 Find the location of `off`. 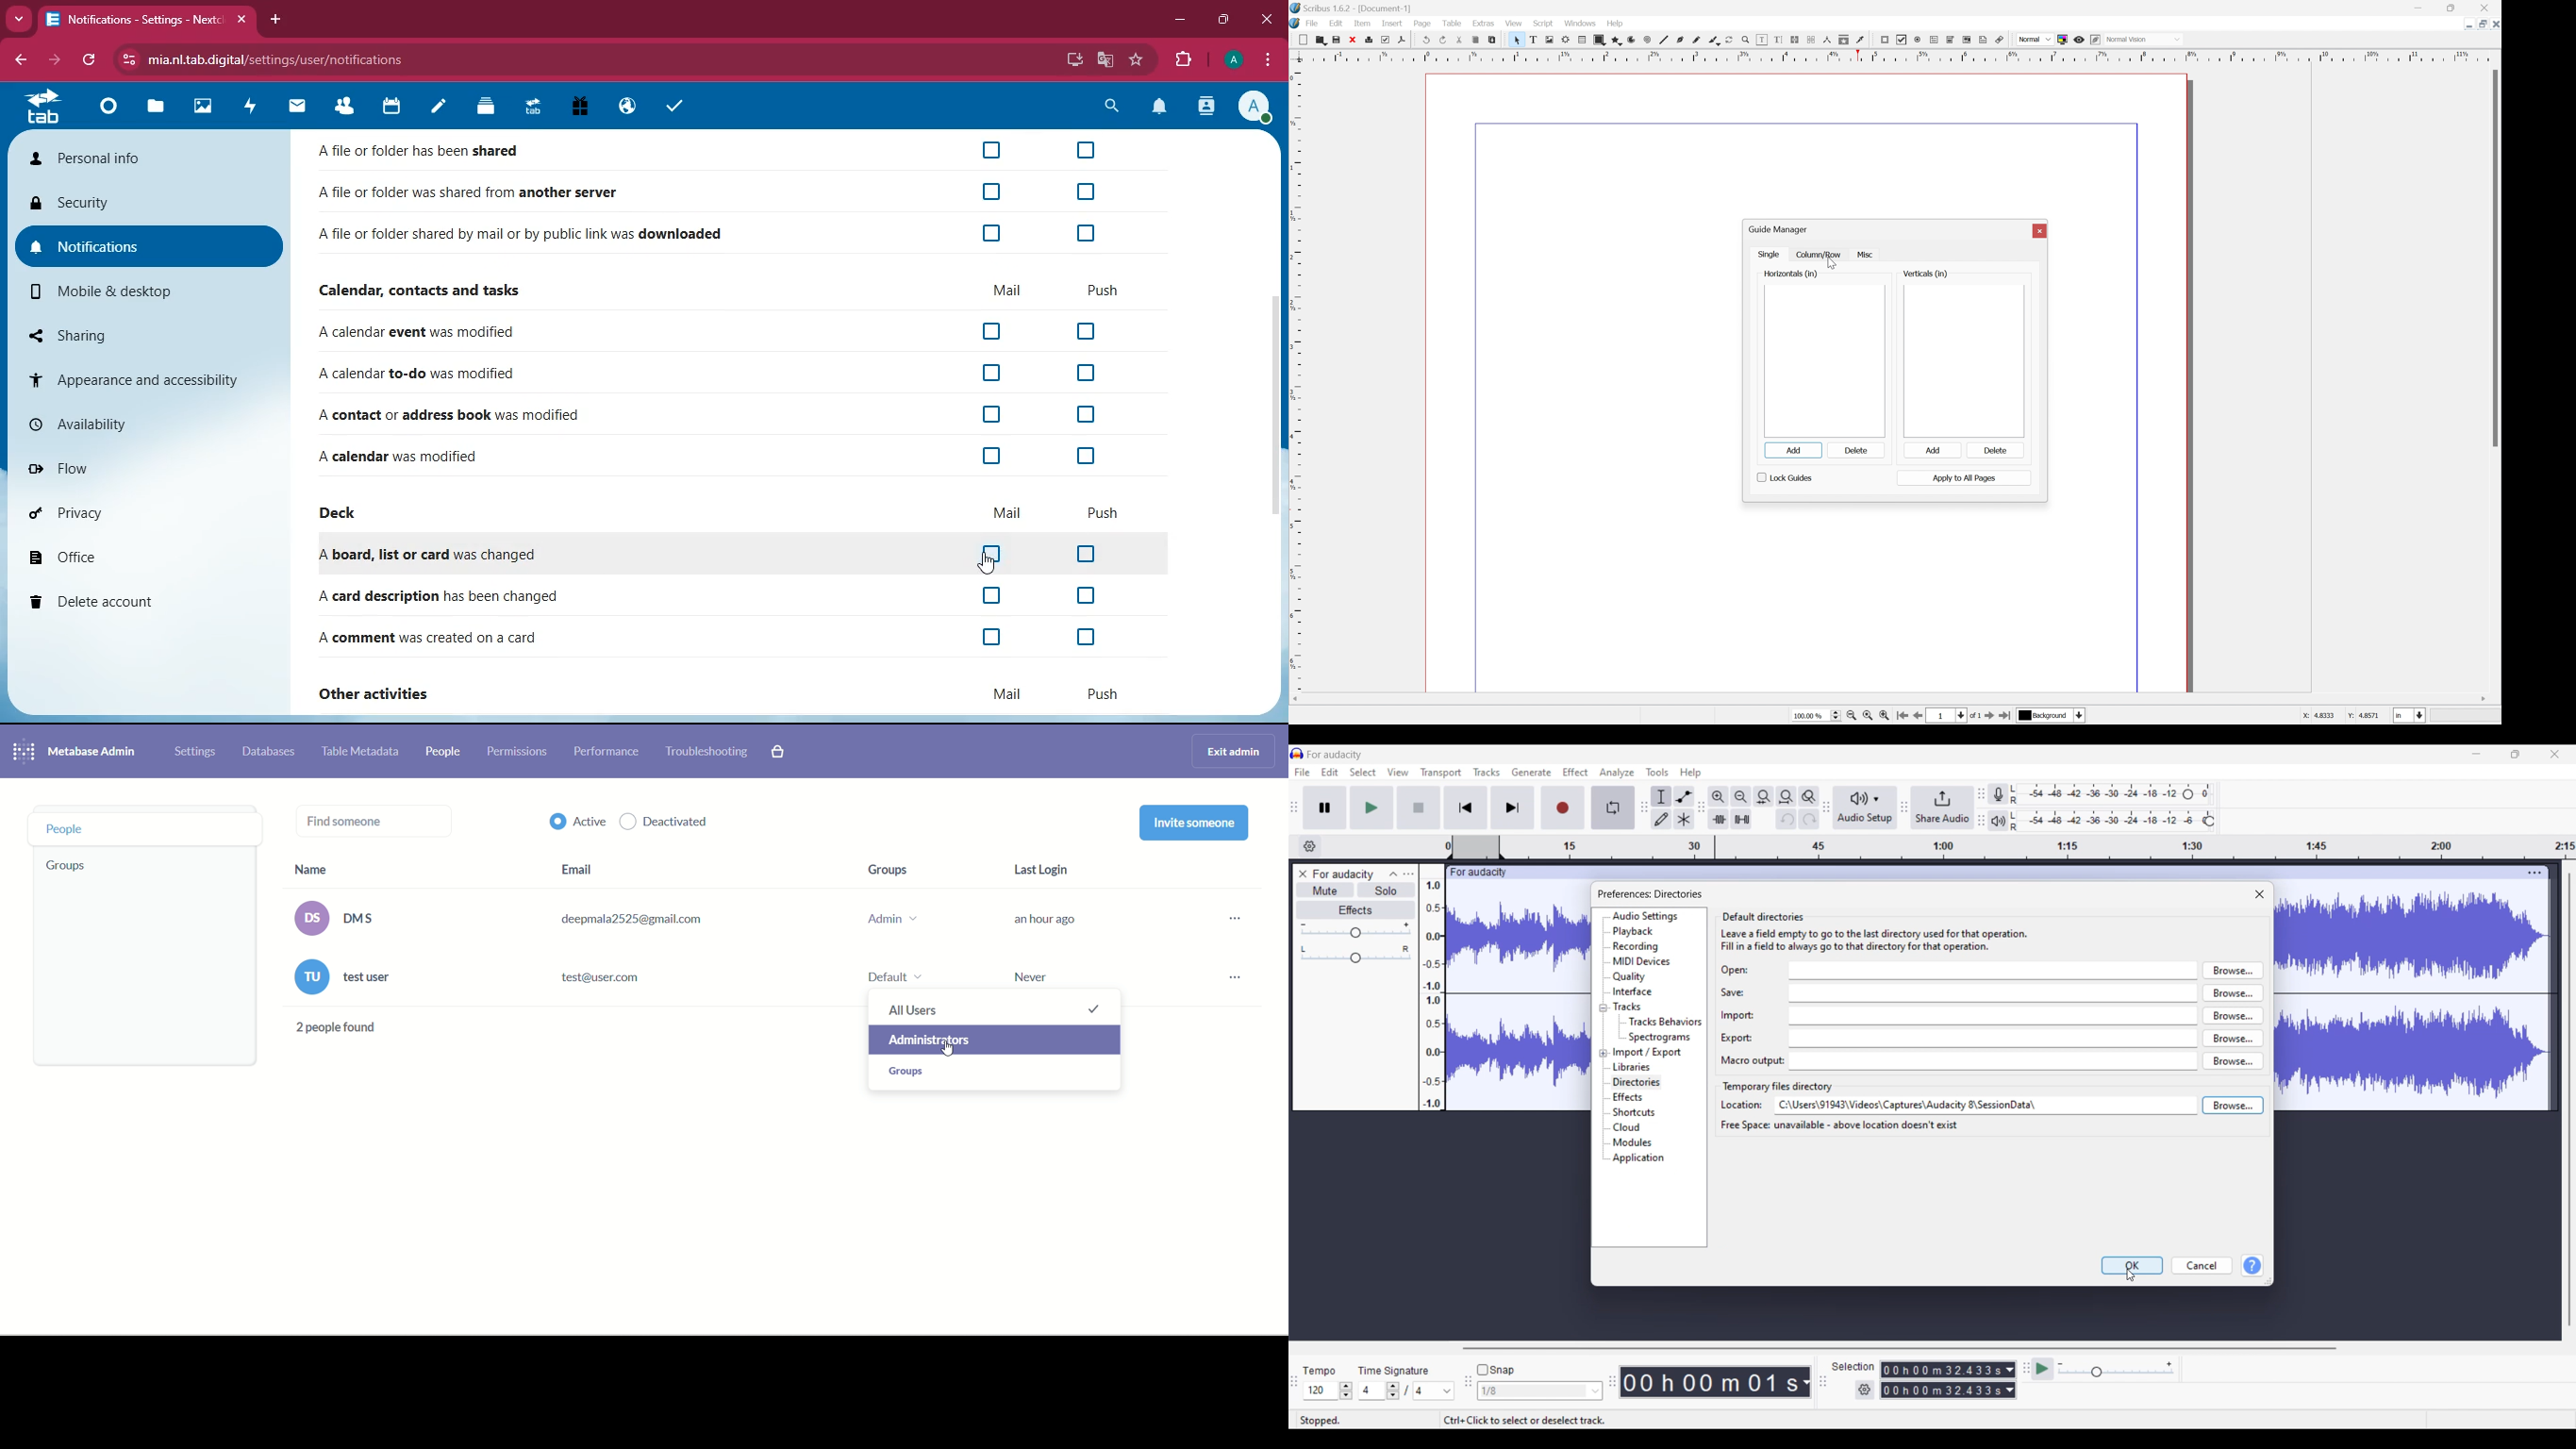

off is located at coordinates (1084, 635).